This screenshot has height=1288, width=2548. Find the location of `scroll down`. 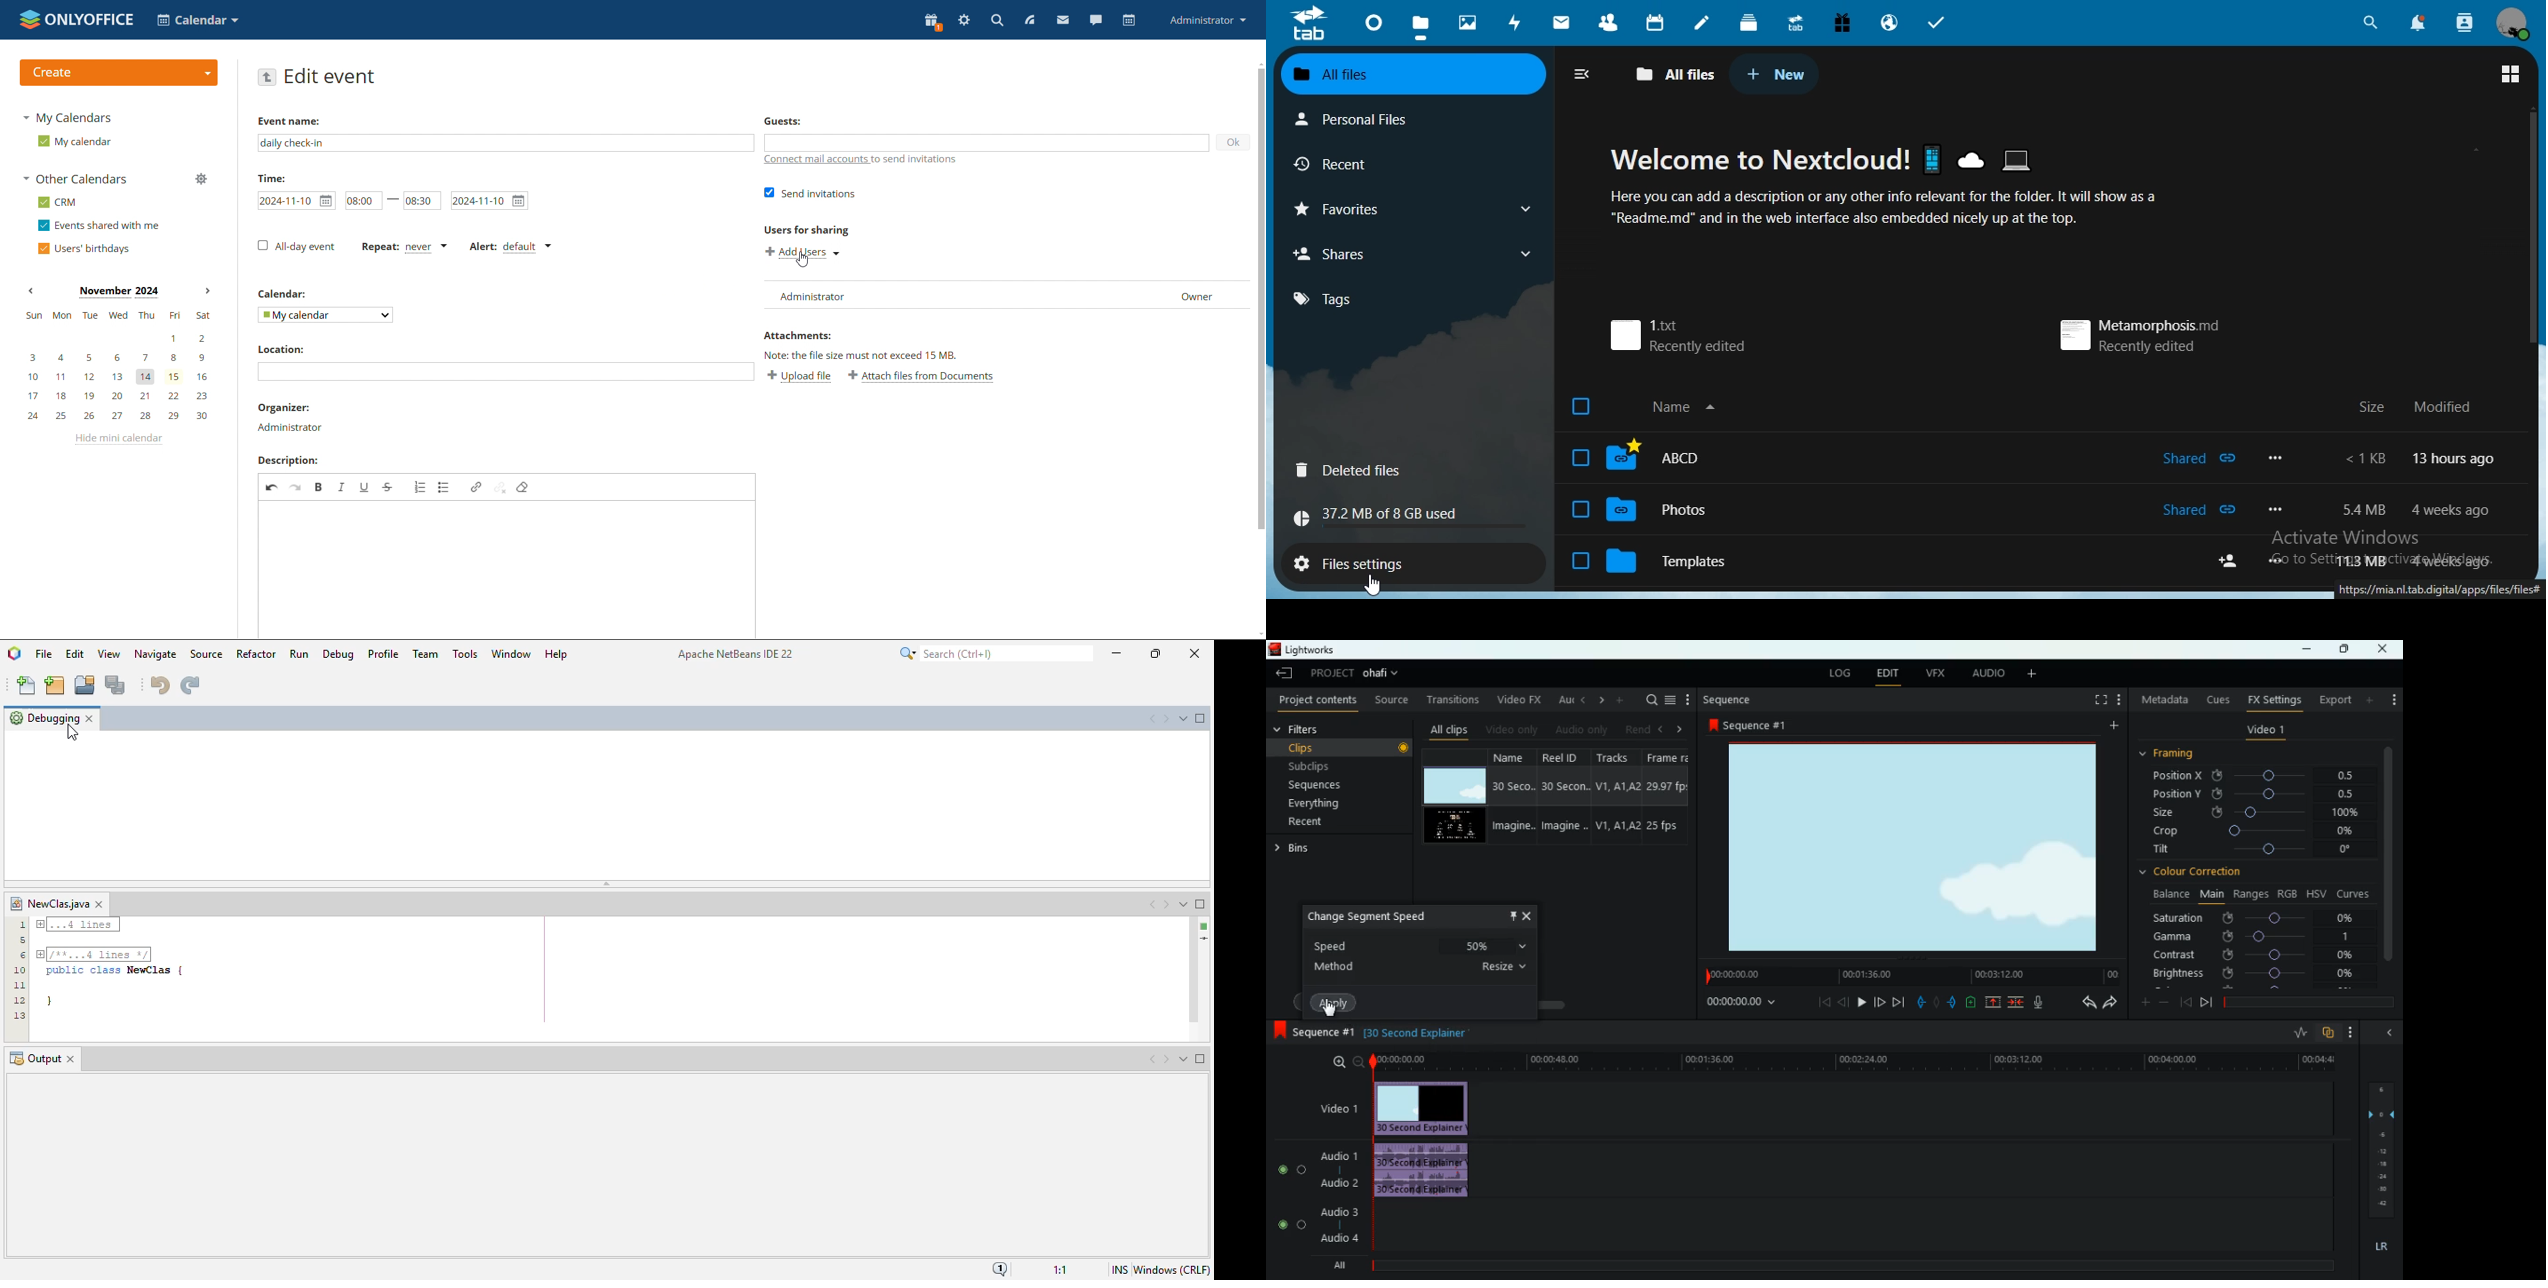

scroll down is located at coordinates (1259, 633).